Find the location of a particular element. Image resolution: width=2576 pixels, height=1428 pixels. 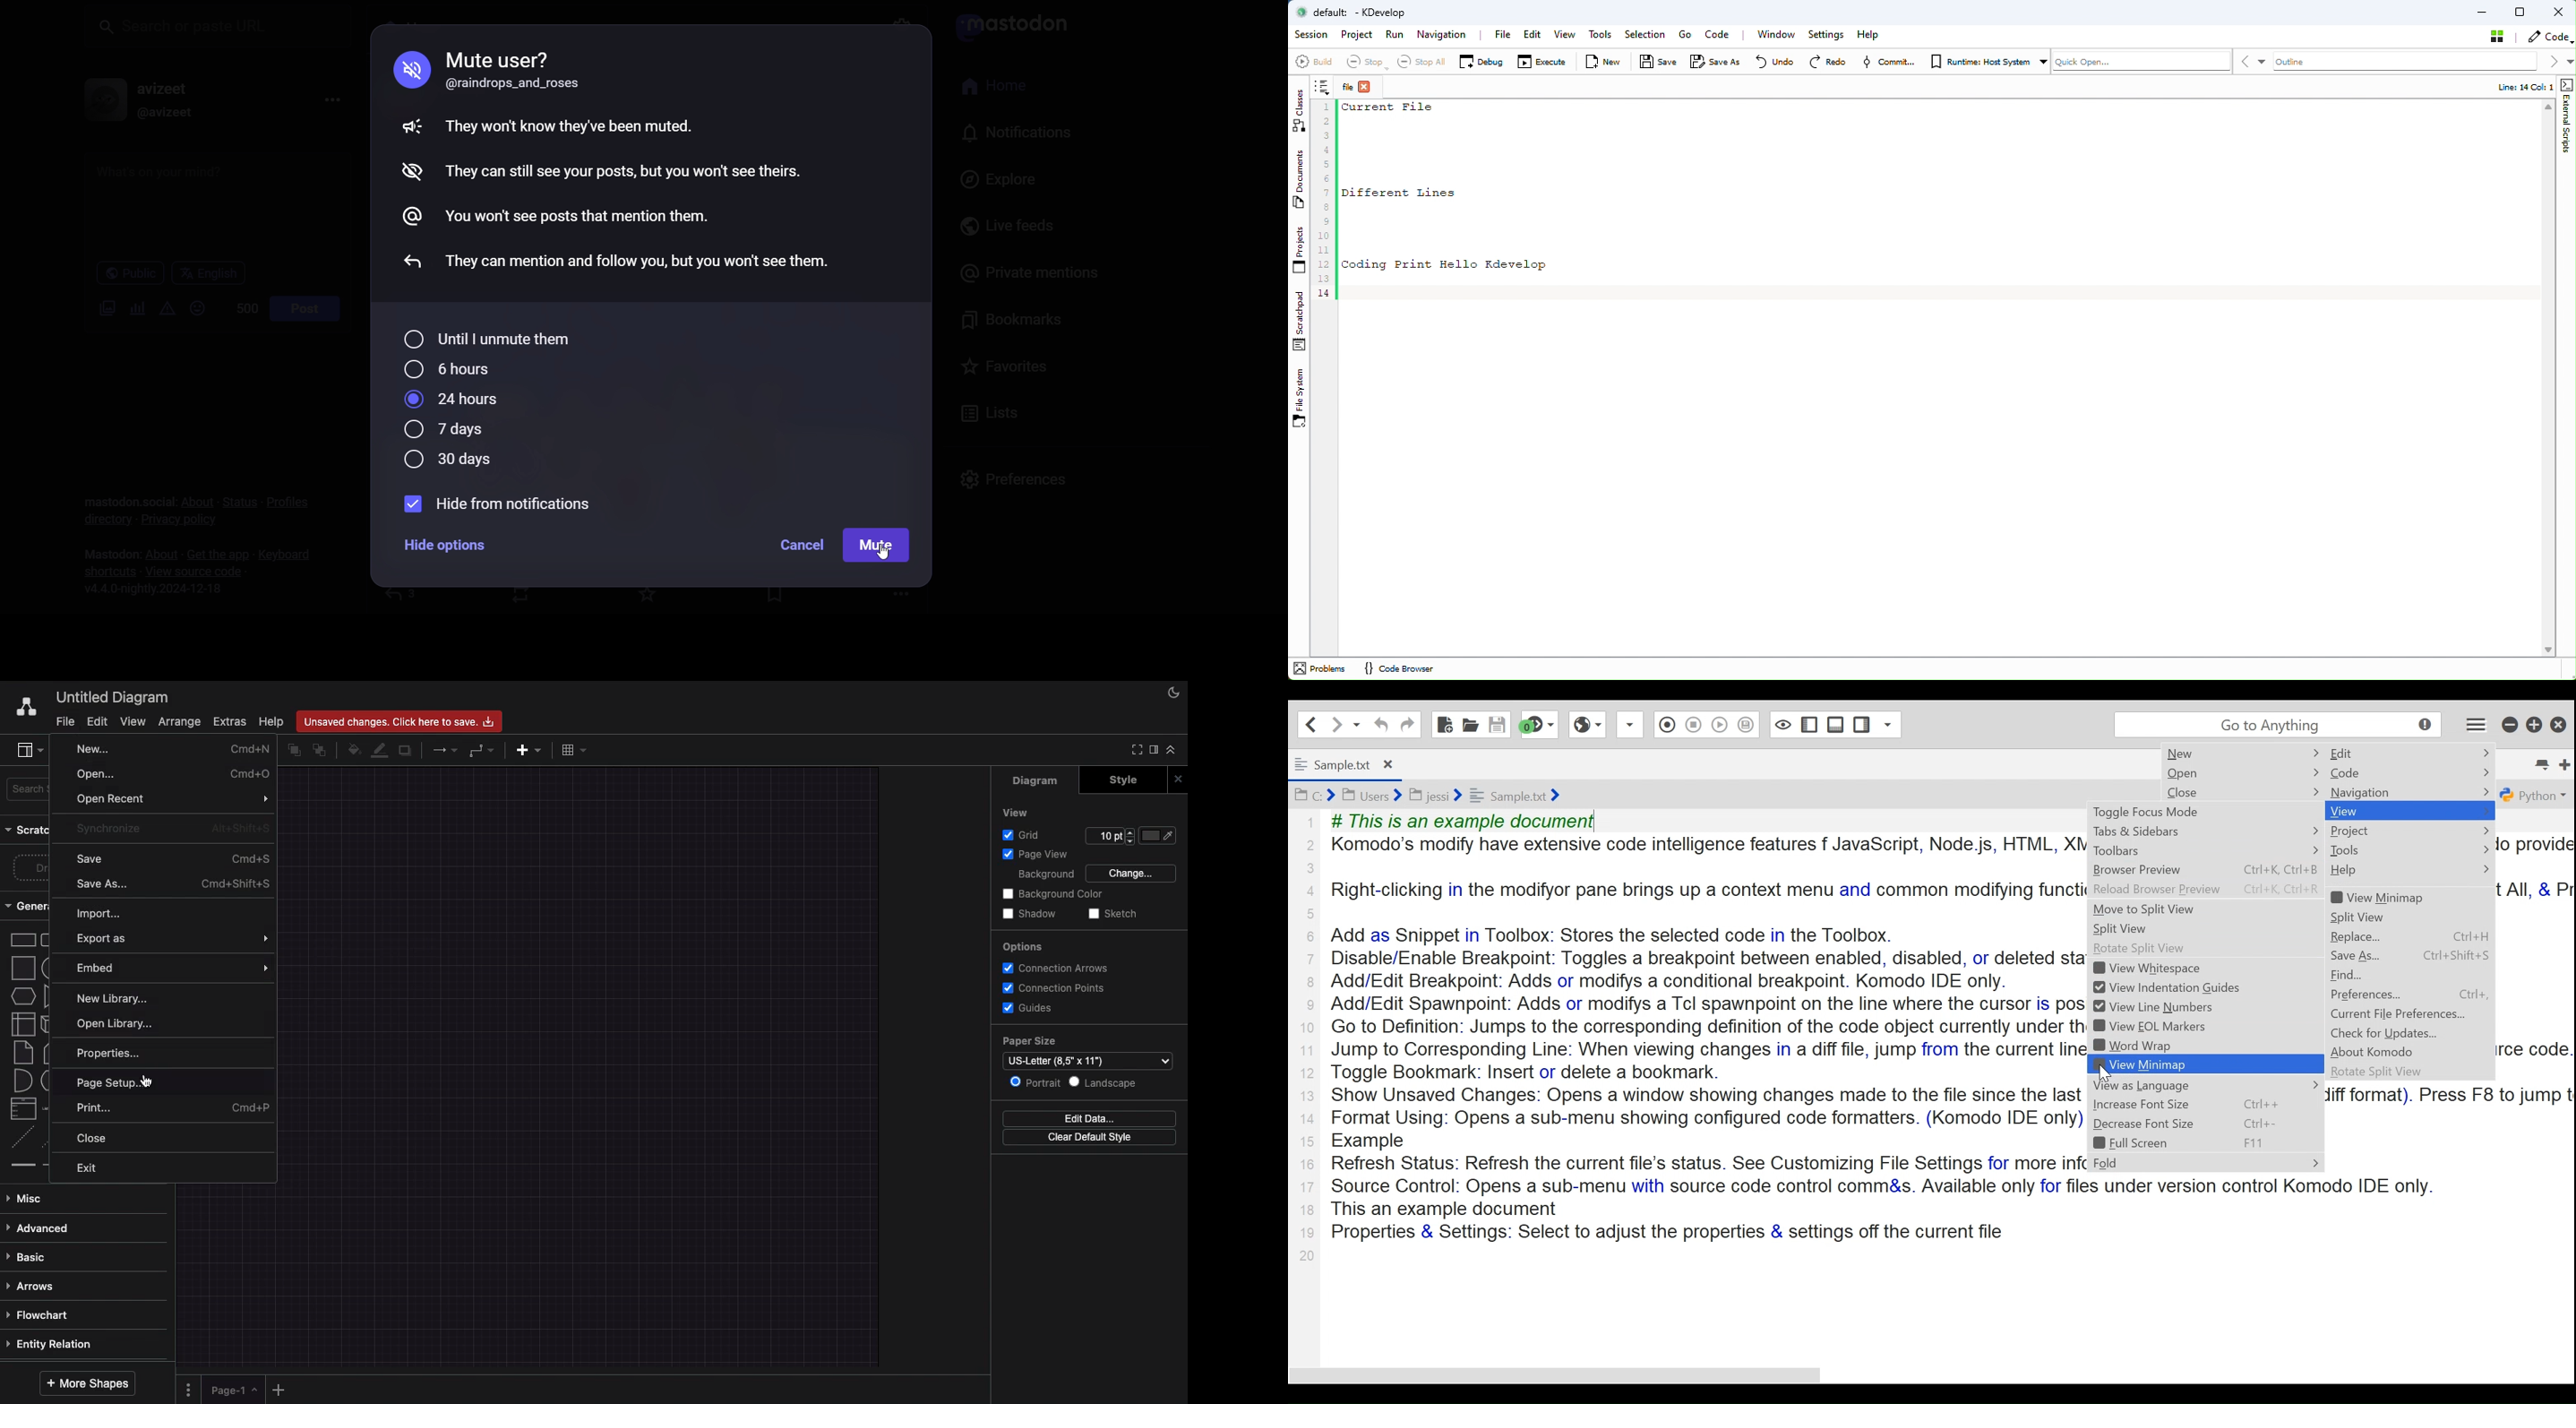

Collapse expand is located at coordinates (1176, 754).